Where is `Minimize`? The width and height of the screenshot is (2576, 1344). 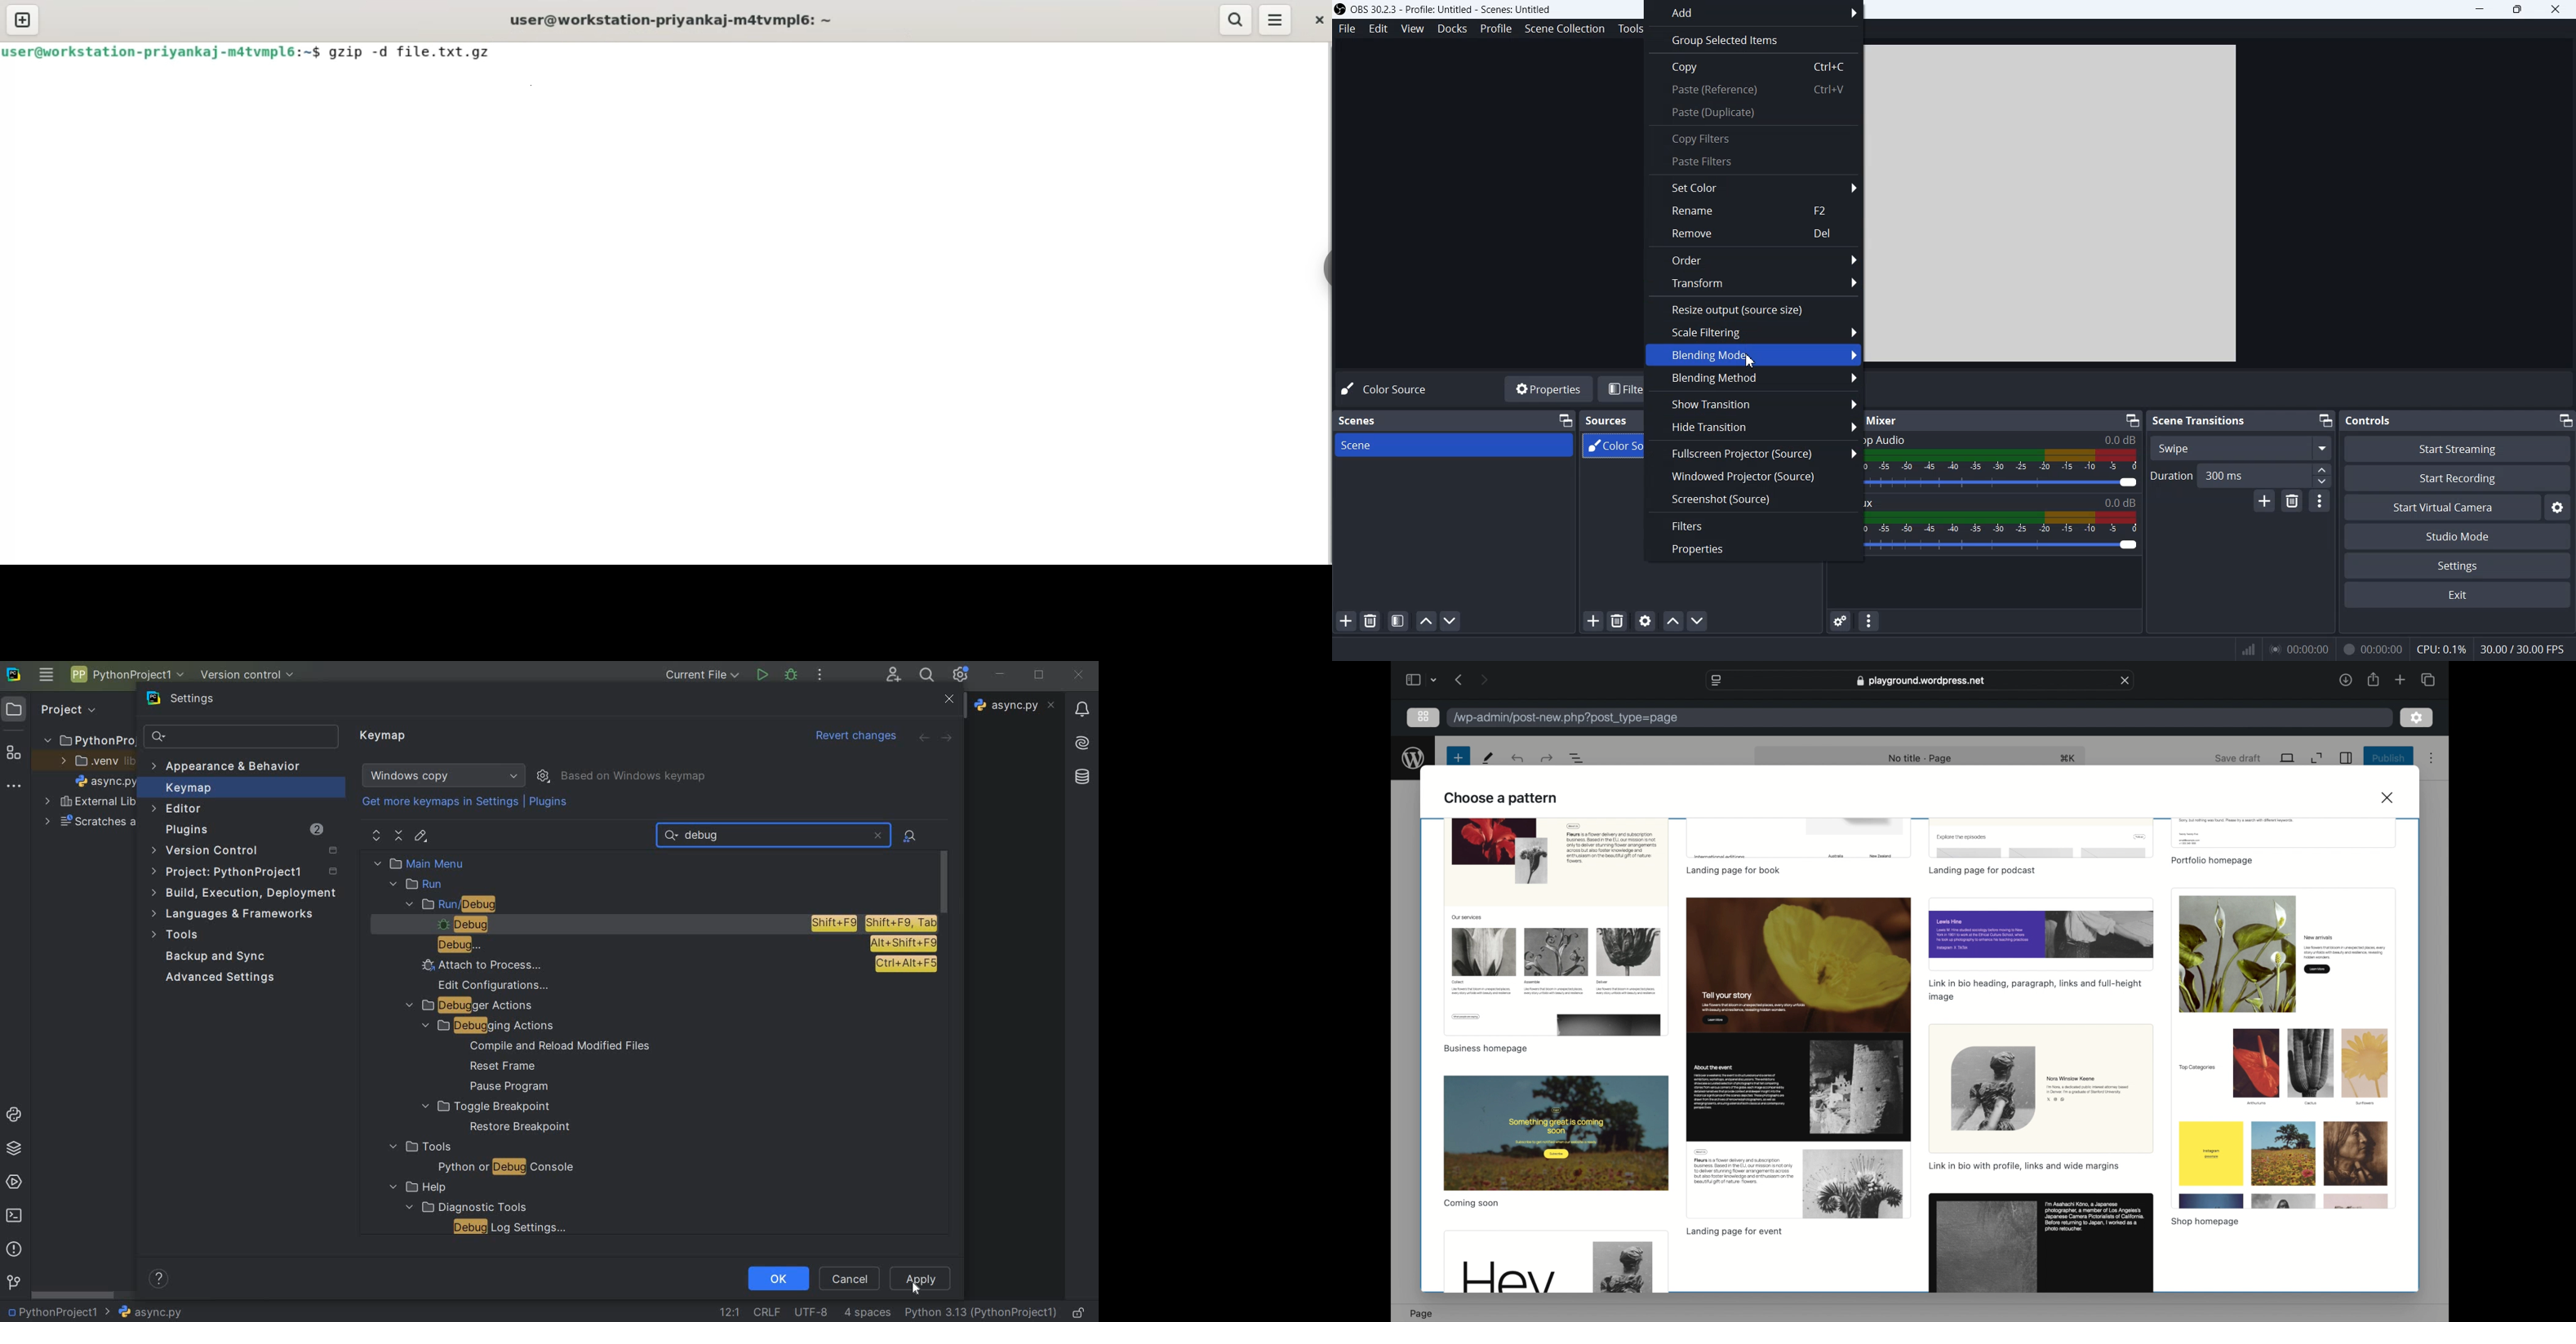
Minimize is located at coordinates (2326, 421).